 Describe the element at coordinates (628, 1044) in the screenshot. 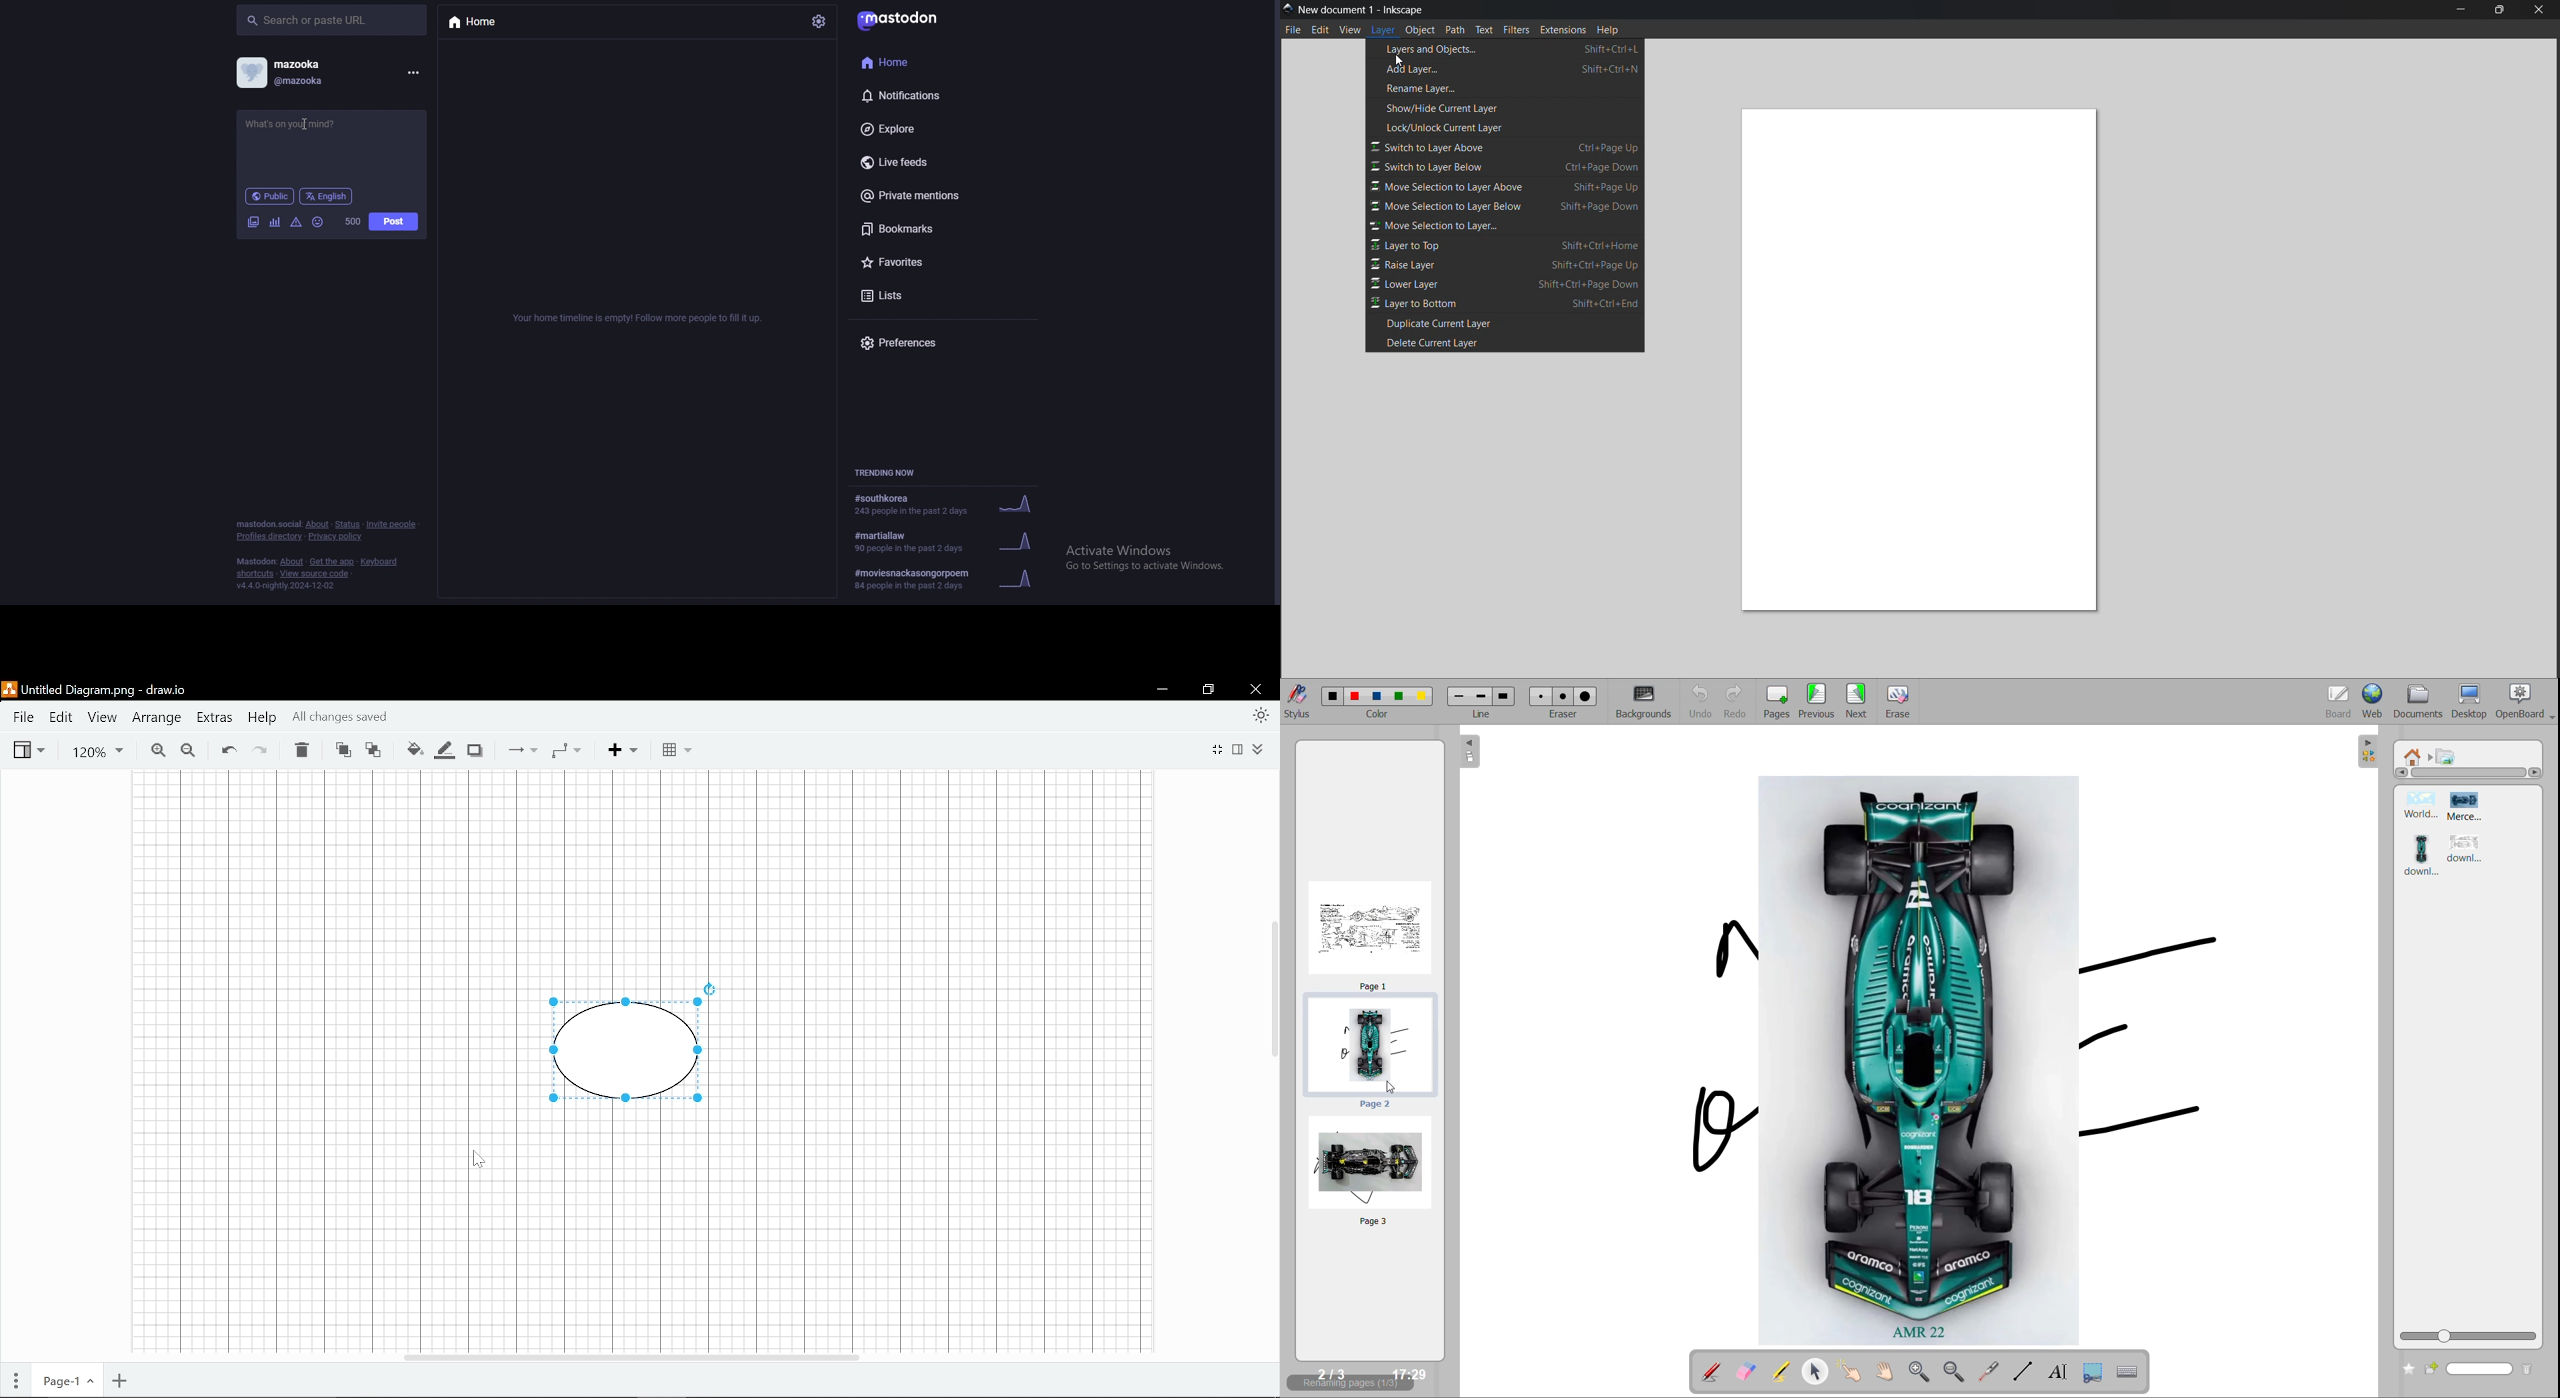

I see `Shape drawn` at that location.